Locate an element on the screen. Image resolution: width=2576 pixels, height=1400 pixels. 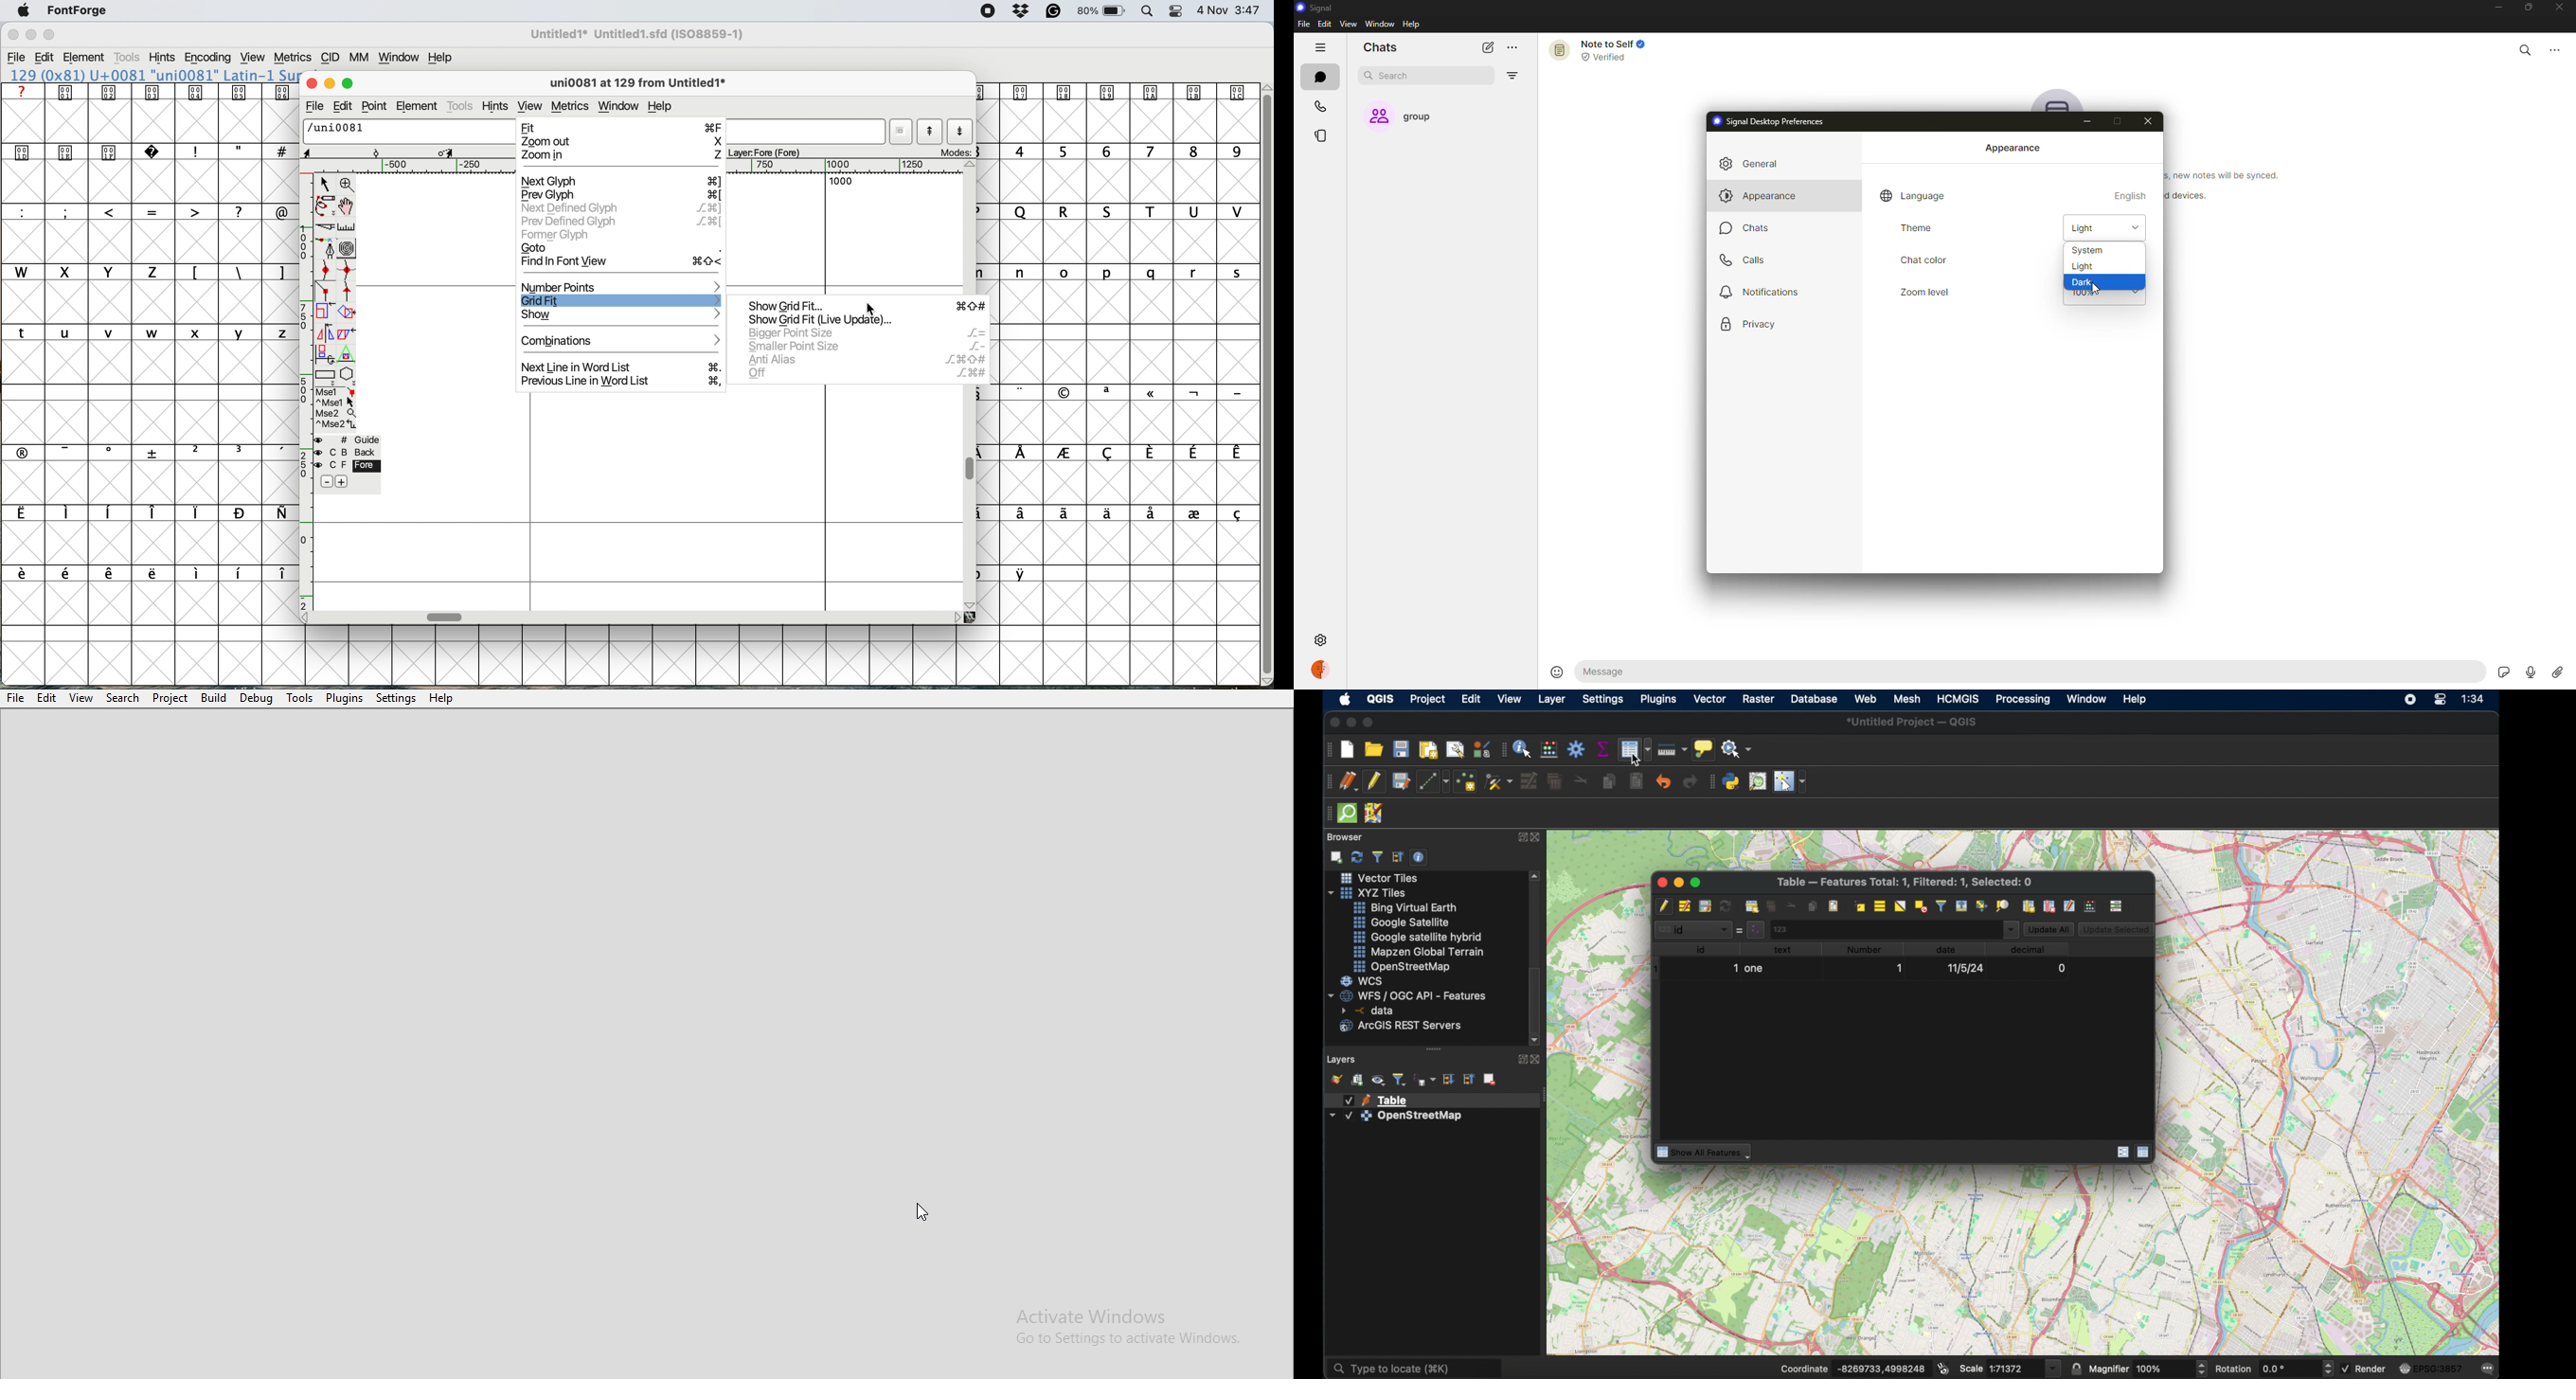
show grid fit is located at coordinates (833, 320).